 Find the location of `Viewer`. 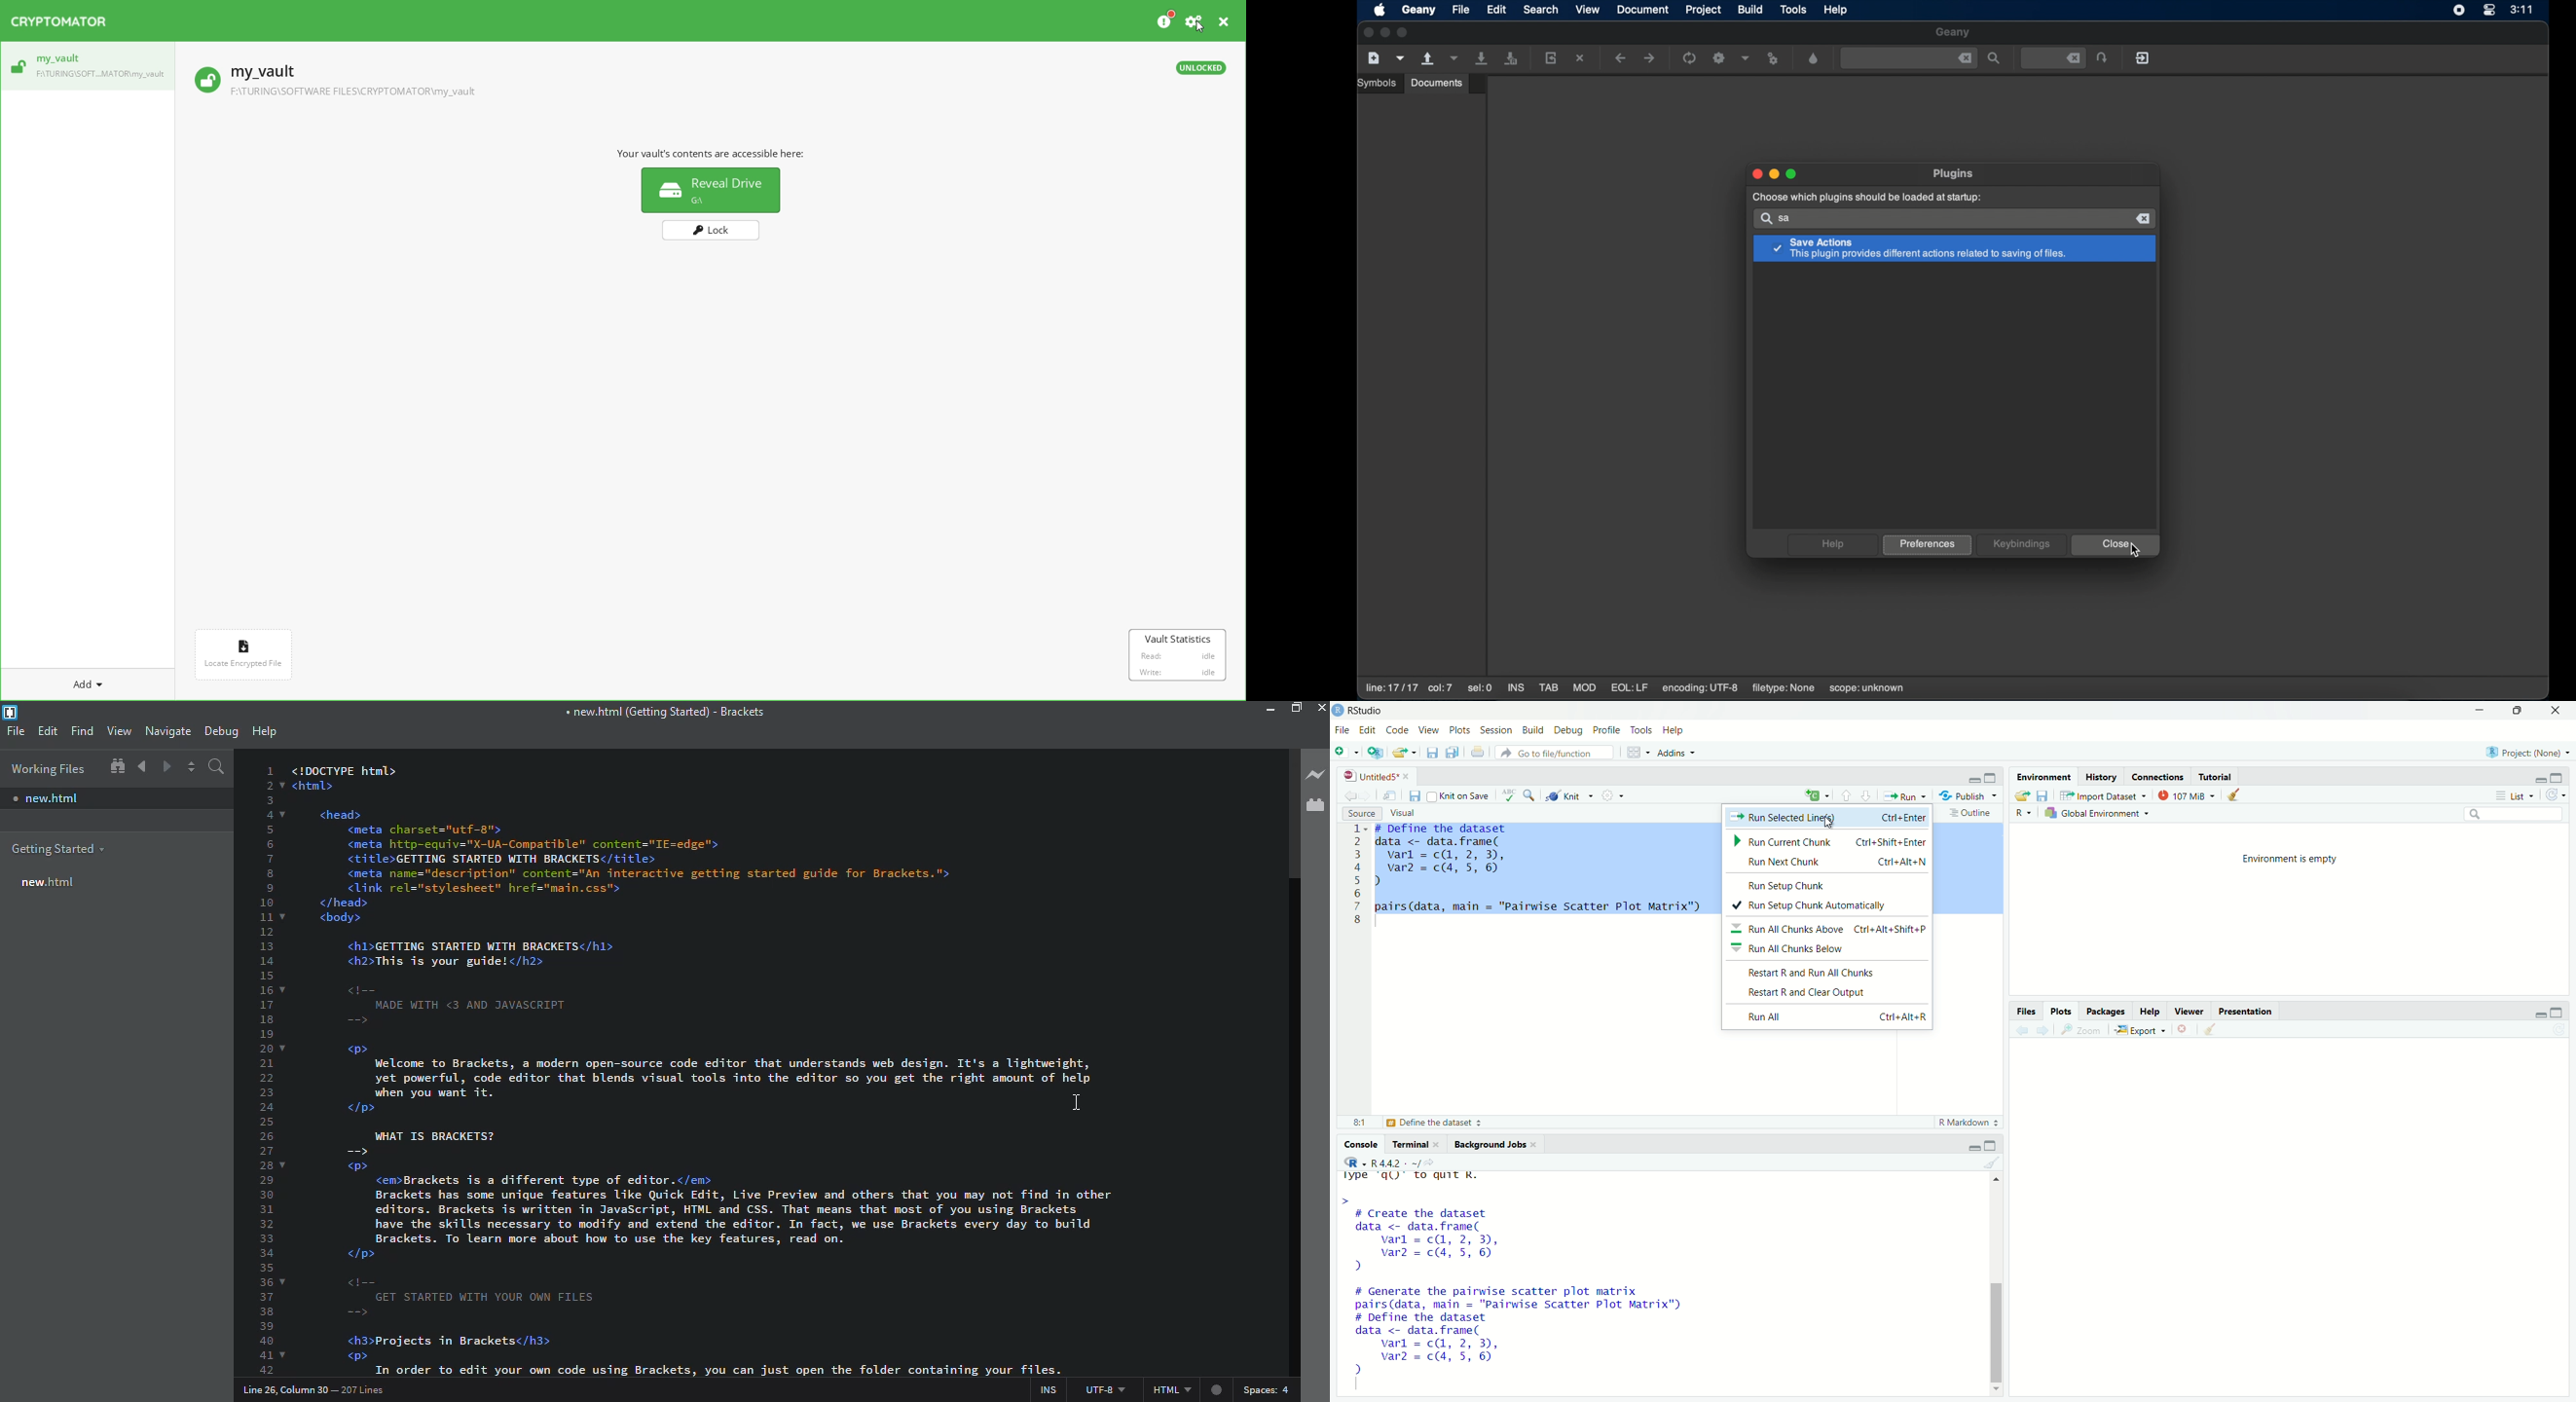

Viewer is located at coordinates (2189, 1011).